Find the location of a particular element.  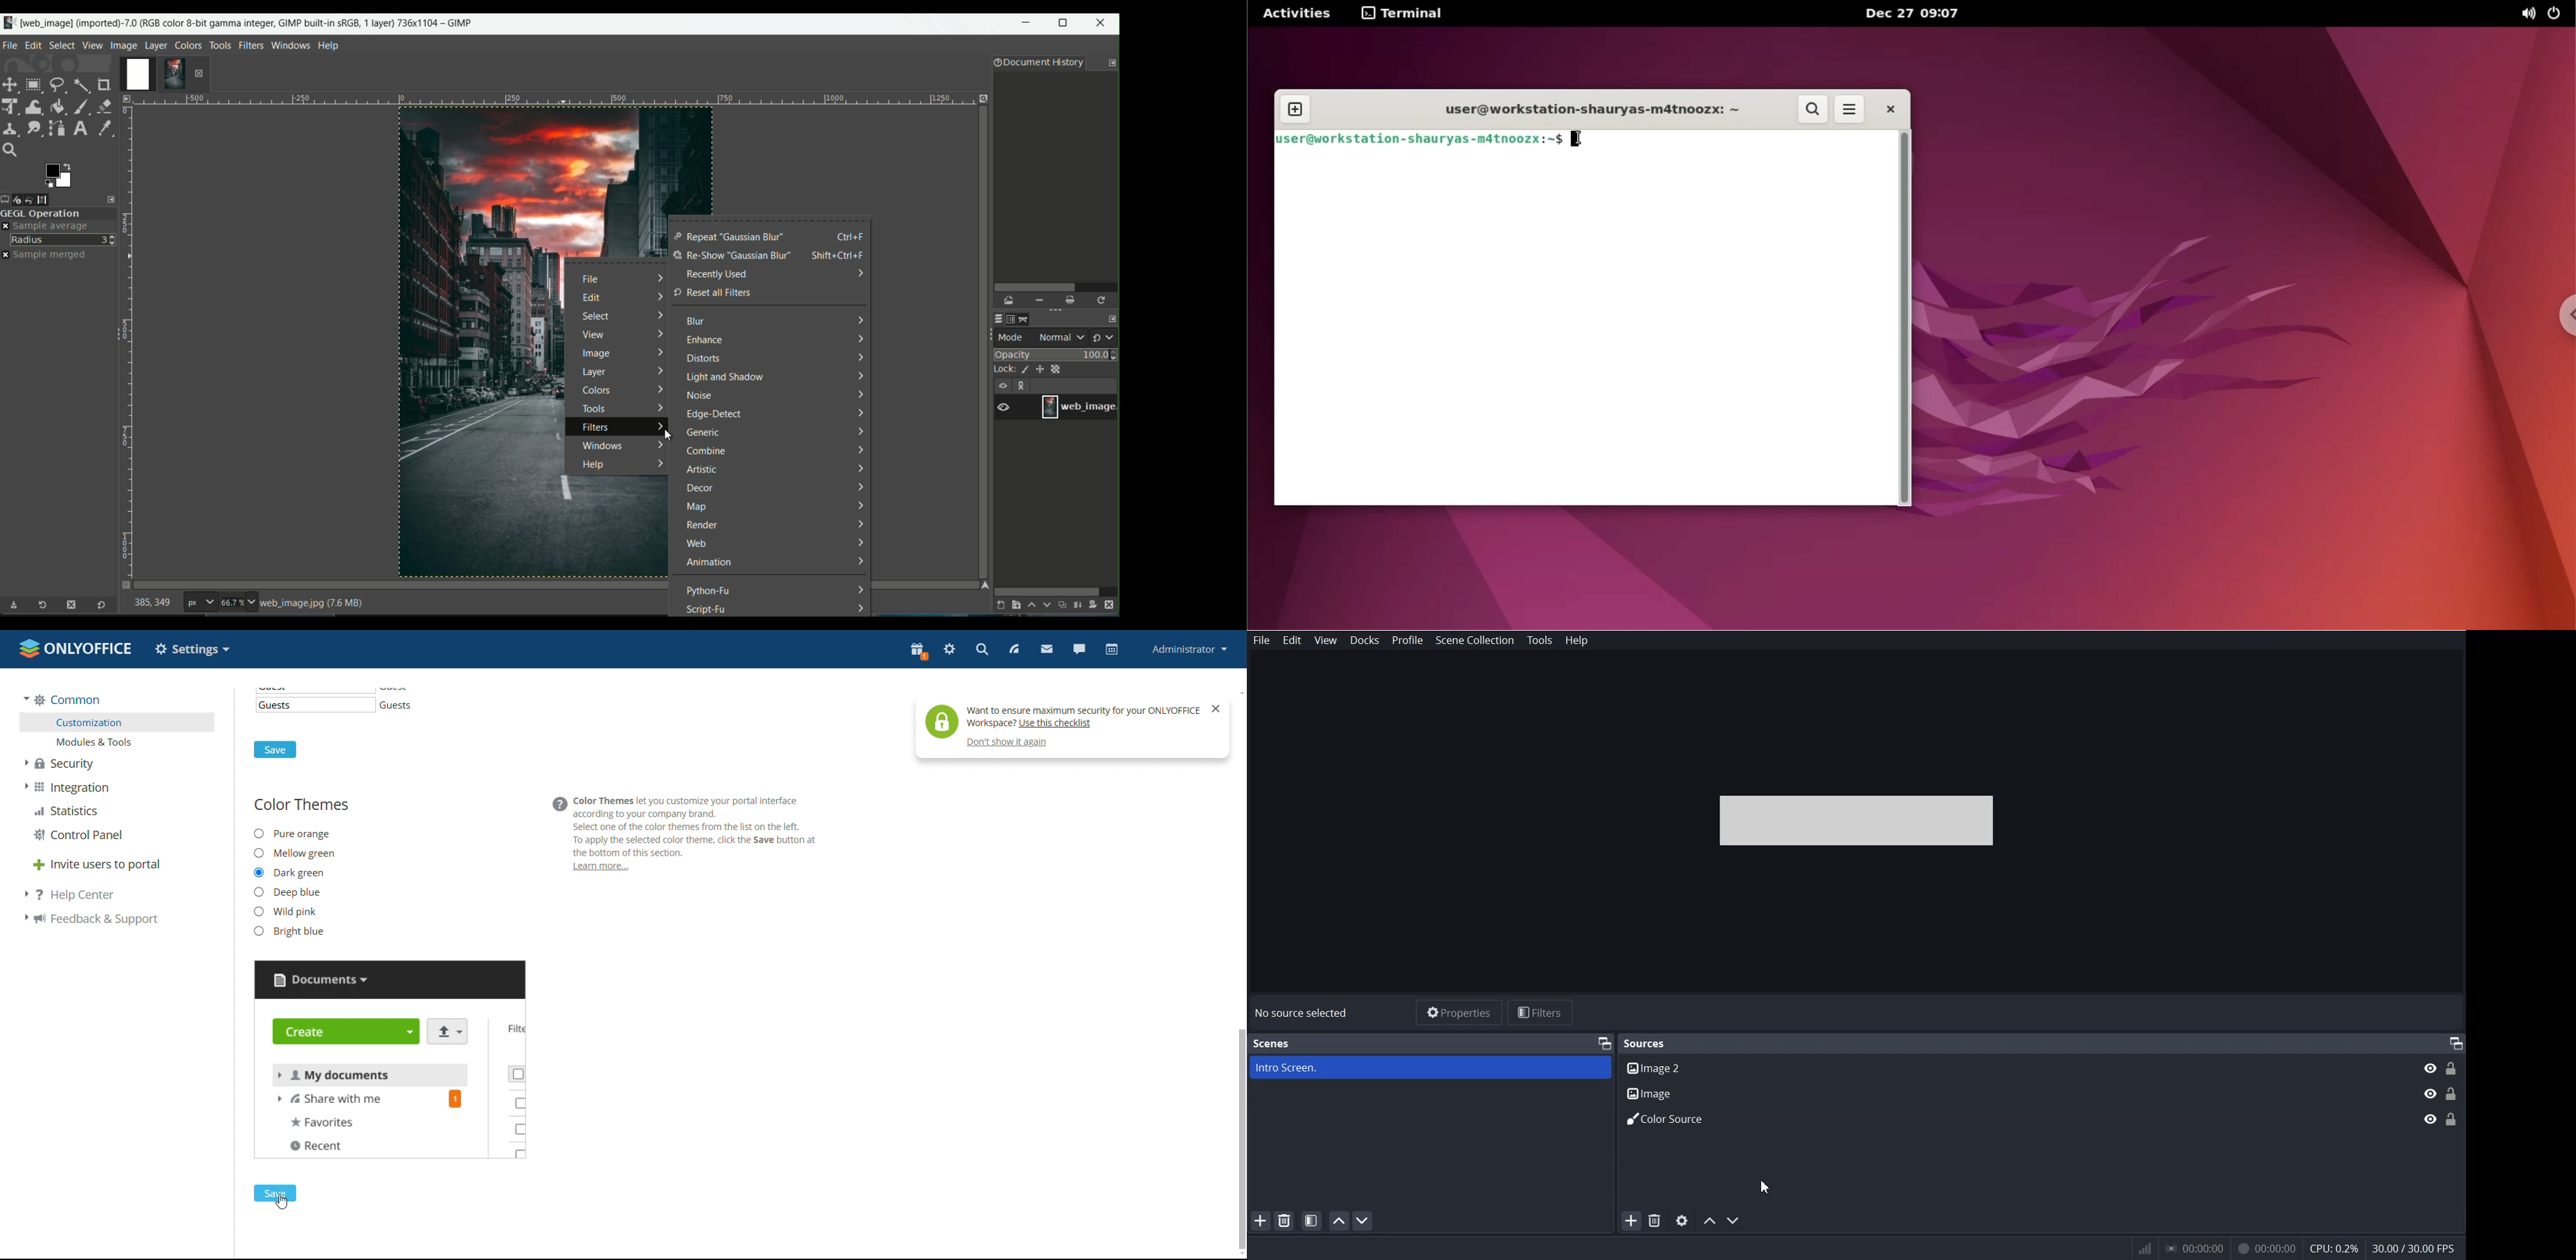

Scene Collection is located at coordinates (1475, 641).